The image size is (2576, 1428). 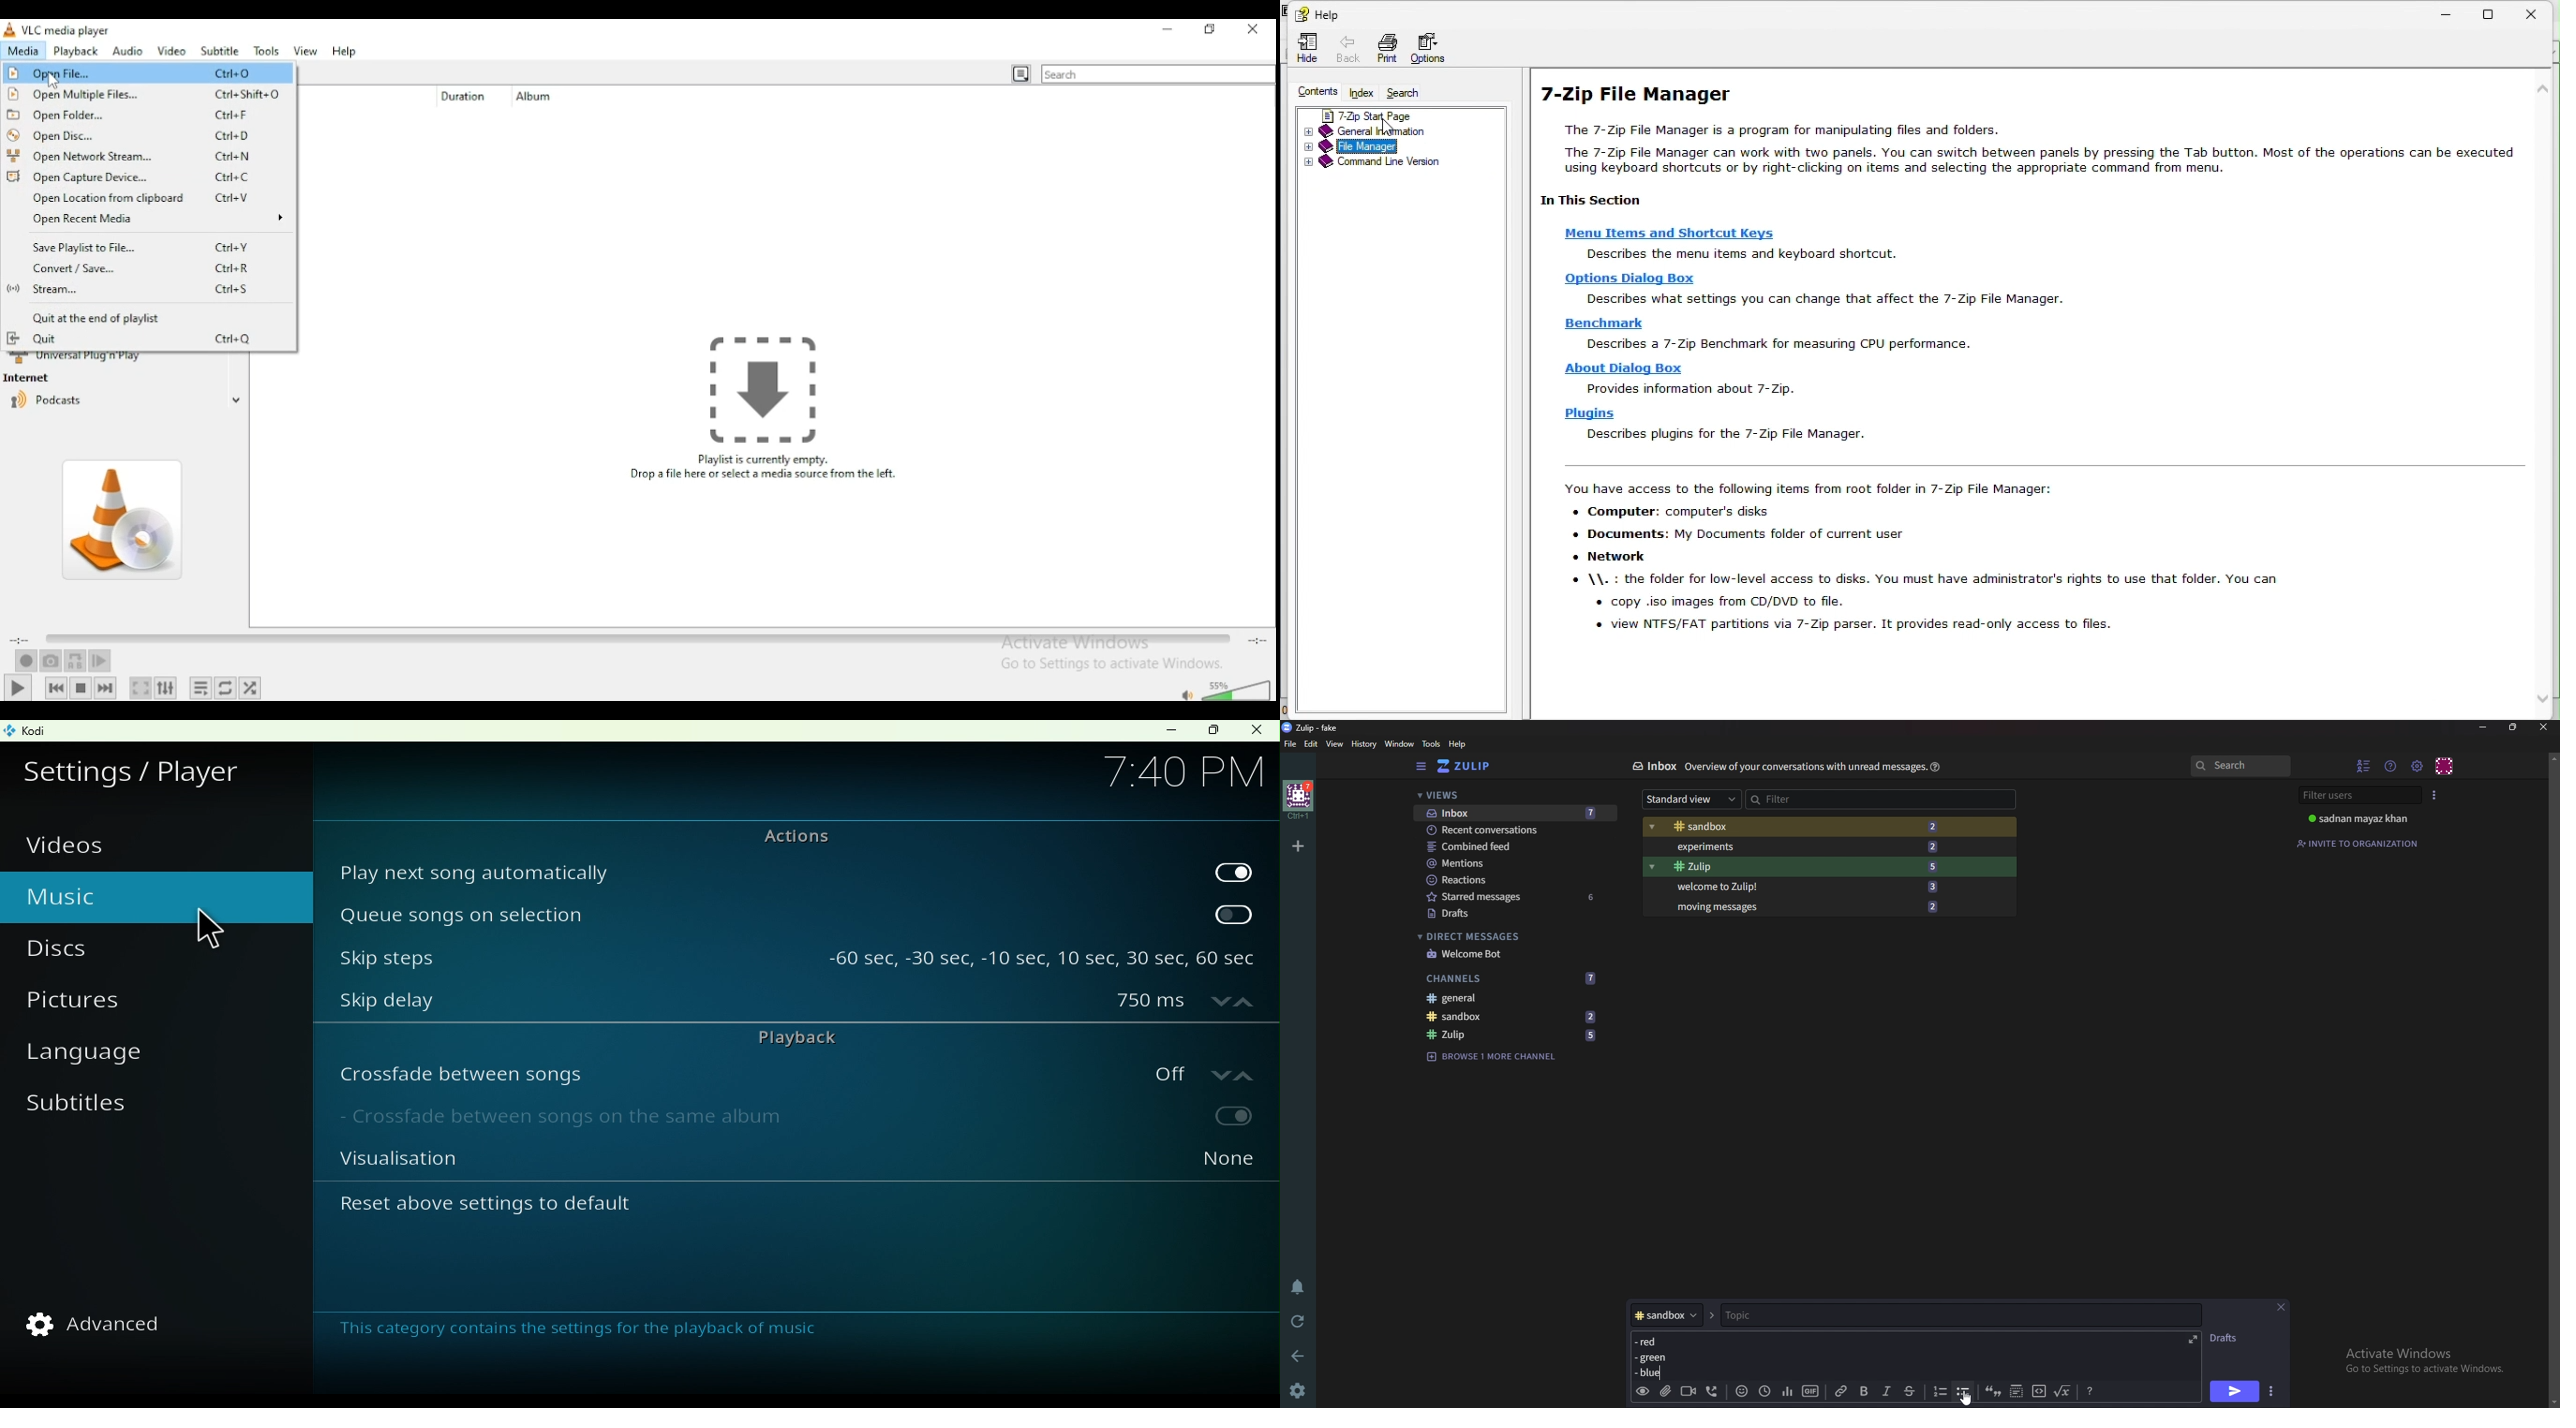 What do you see at coordinates (46, 402) in the screenshot?
I see `podcasts` at bounding box center [46, 402].